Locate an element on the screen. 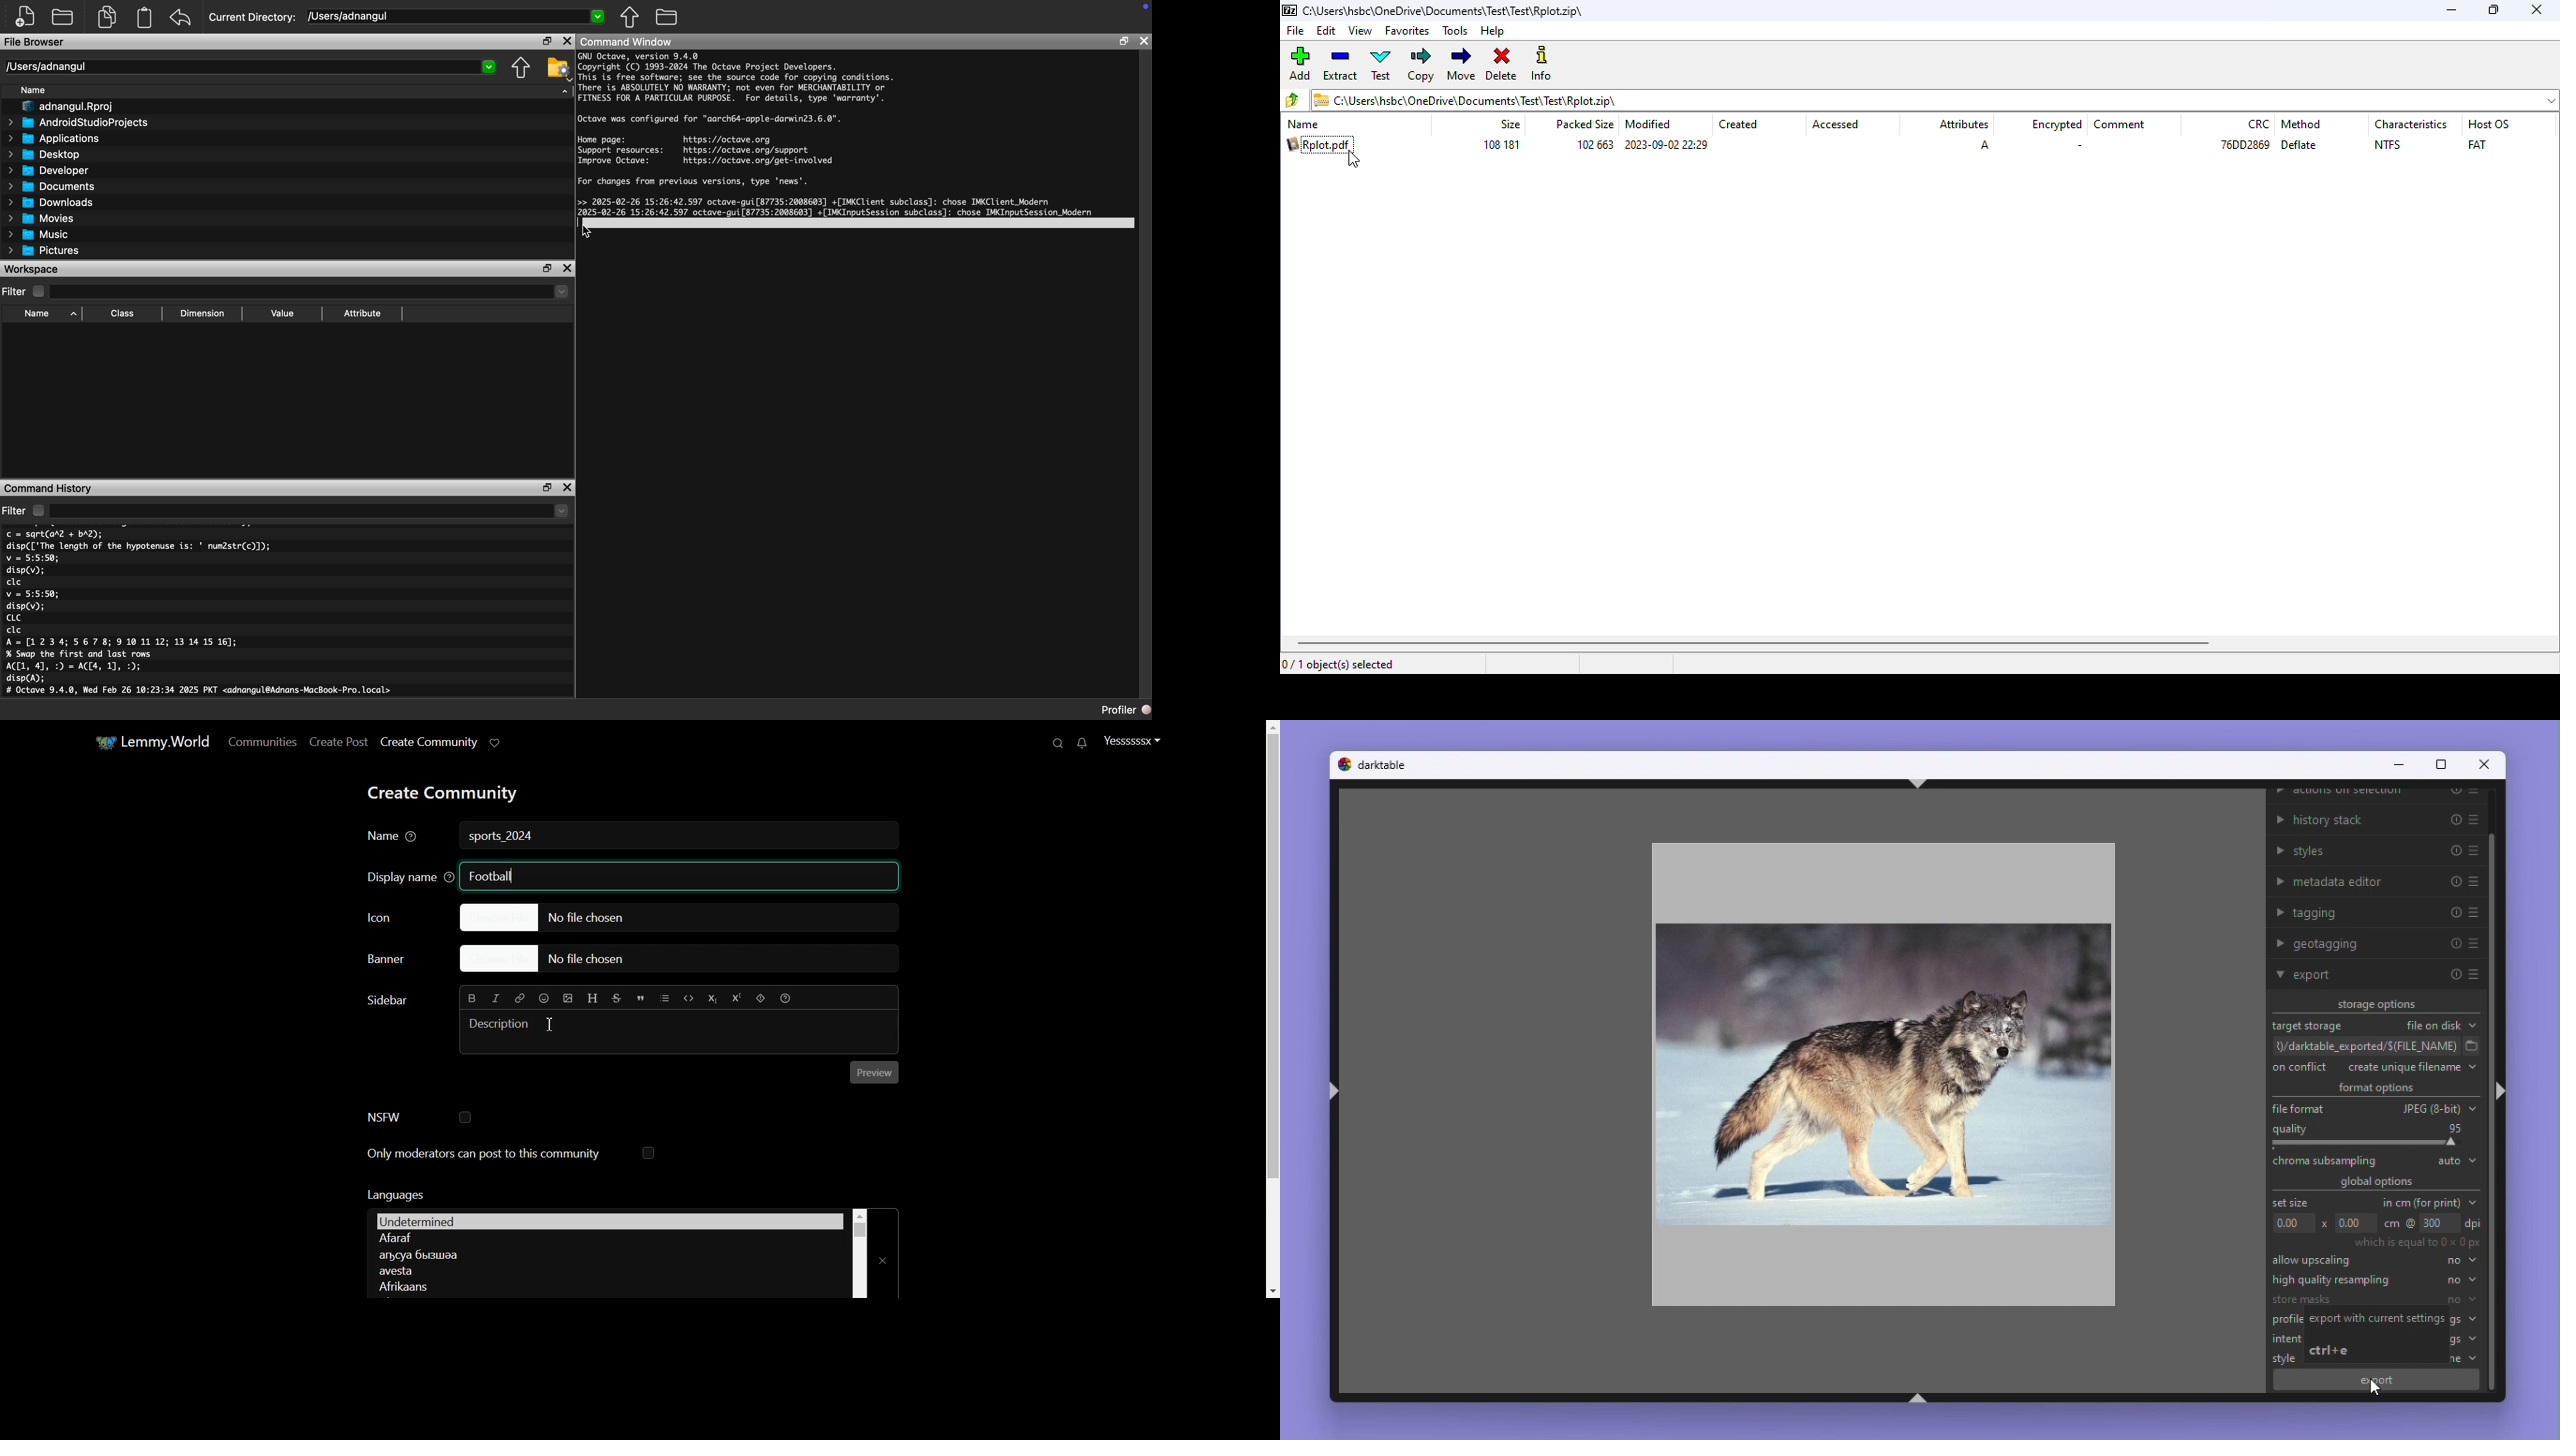 The height and width of the screenshot is (1456, 2576). export is located at coordinates (2378, 1380).